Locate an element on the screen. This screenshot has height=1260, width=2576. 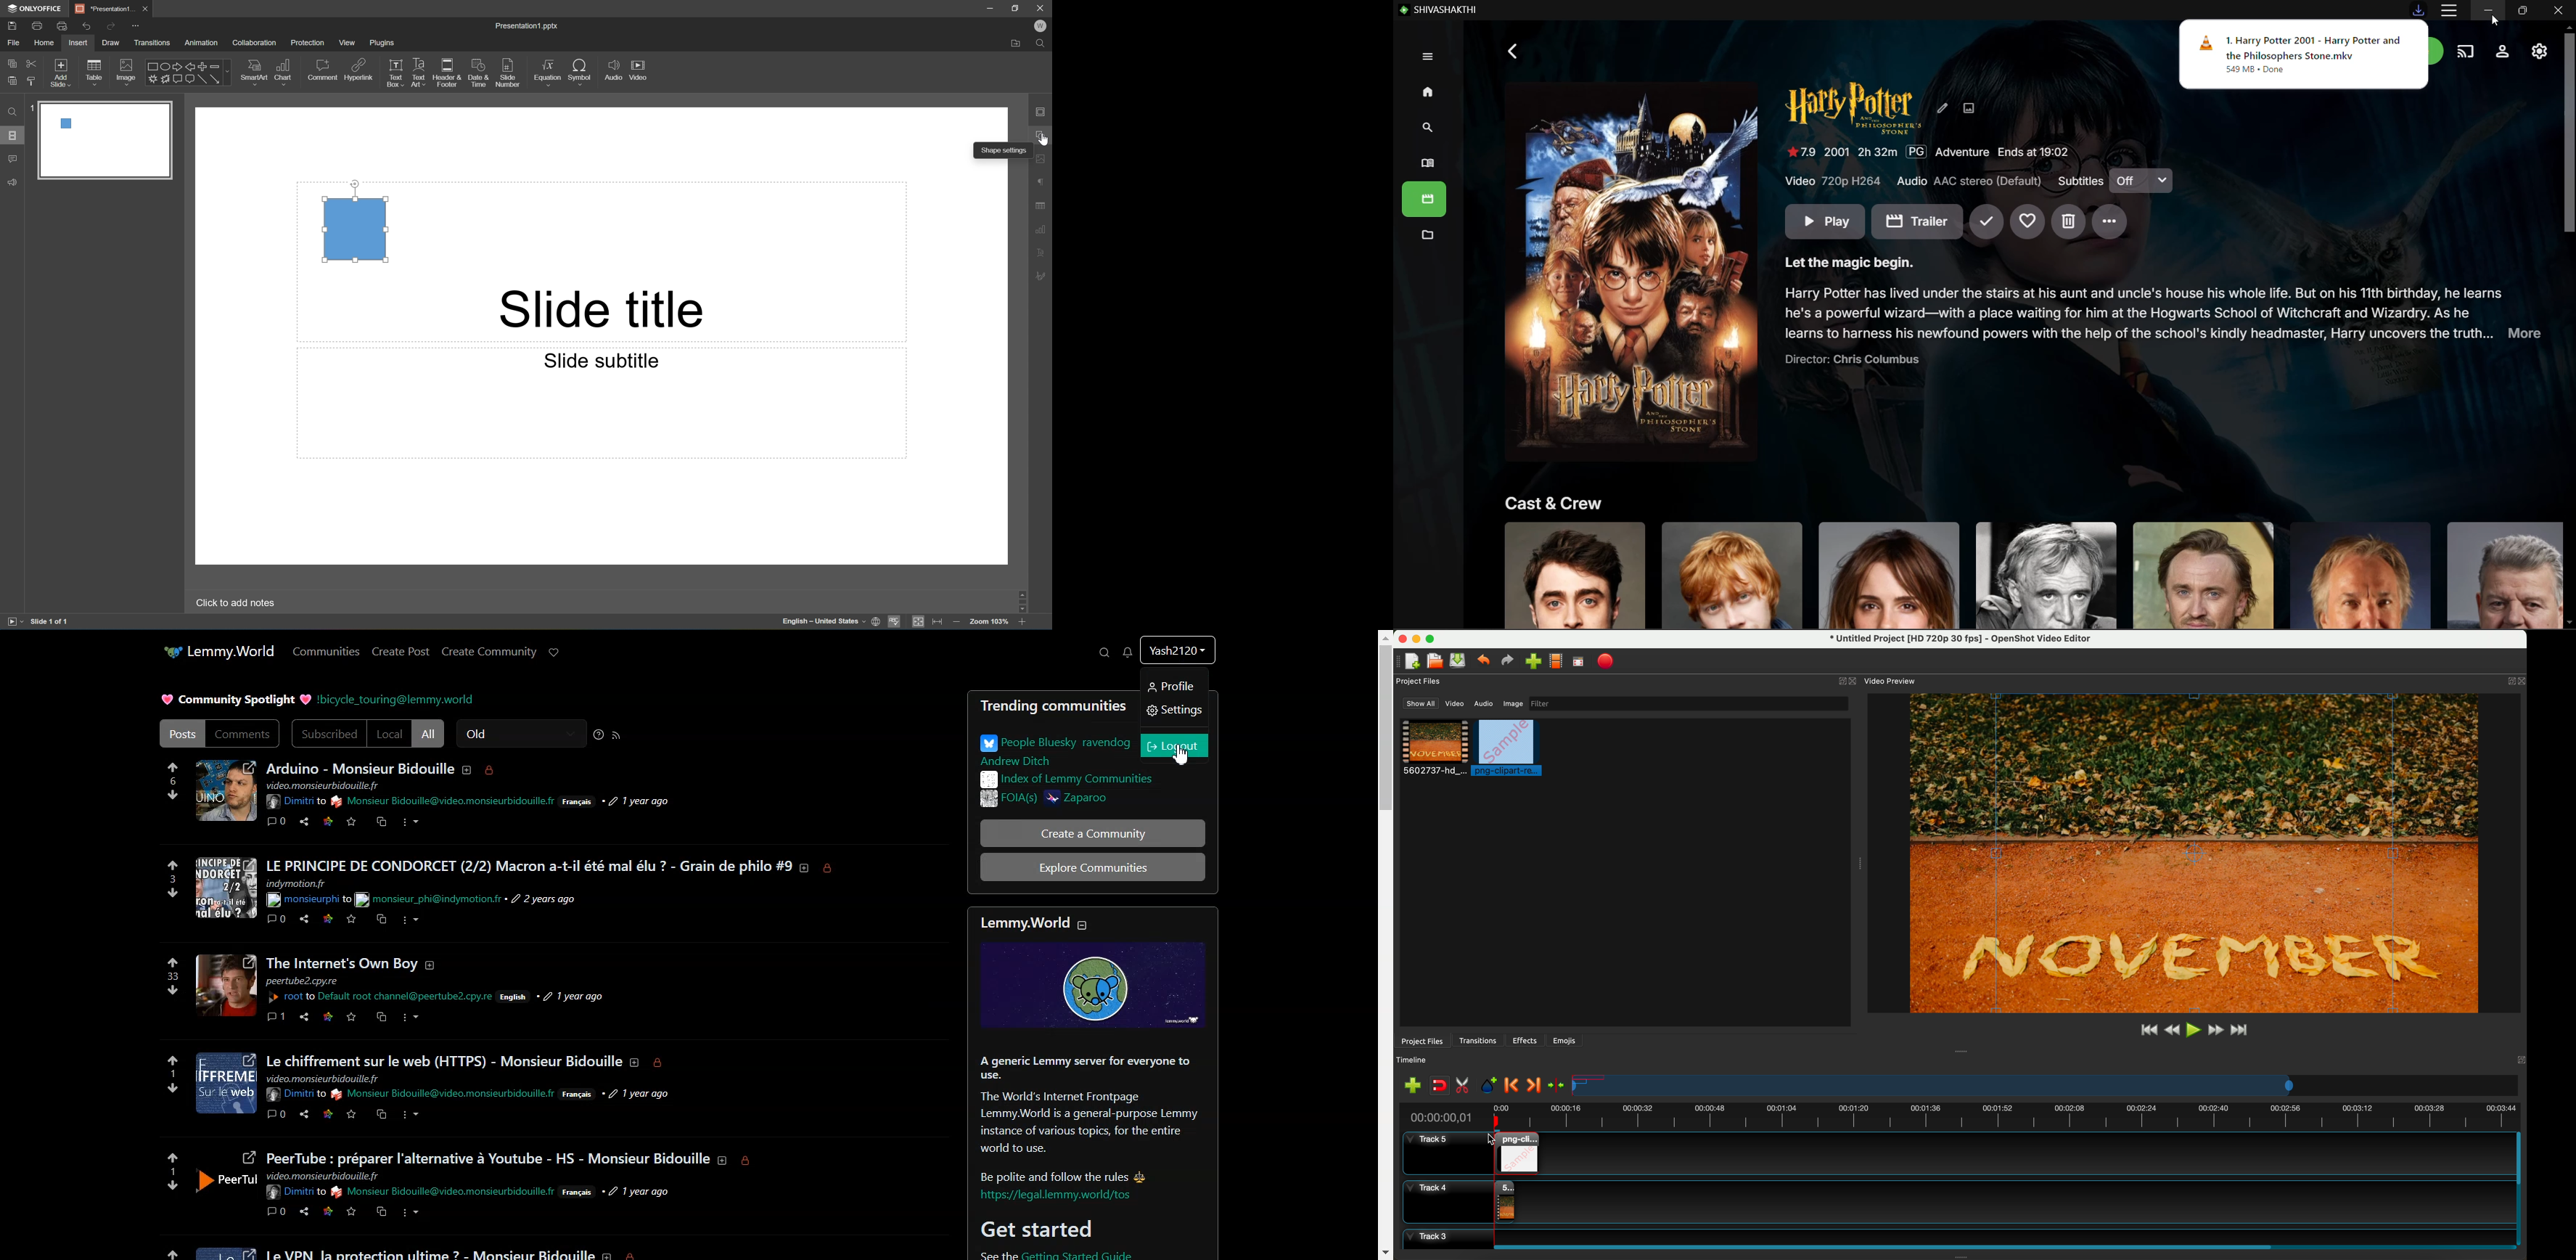
People Bluesky is located at coordinates (1054, 748).